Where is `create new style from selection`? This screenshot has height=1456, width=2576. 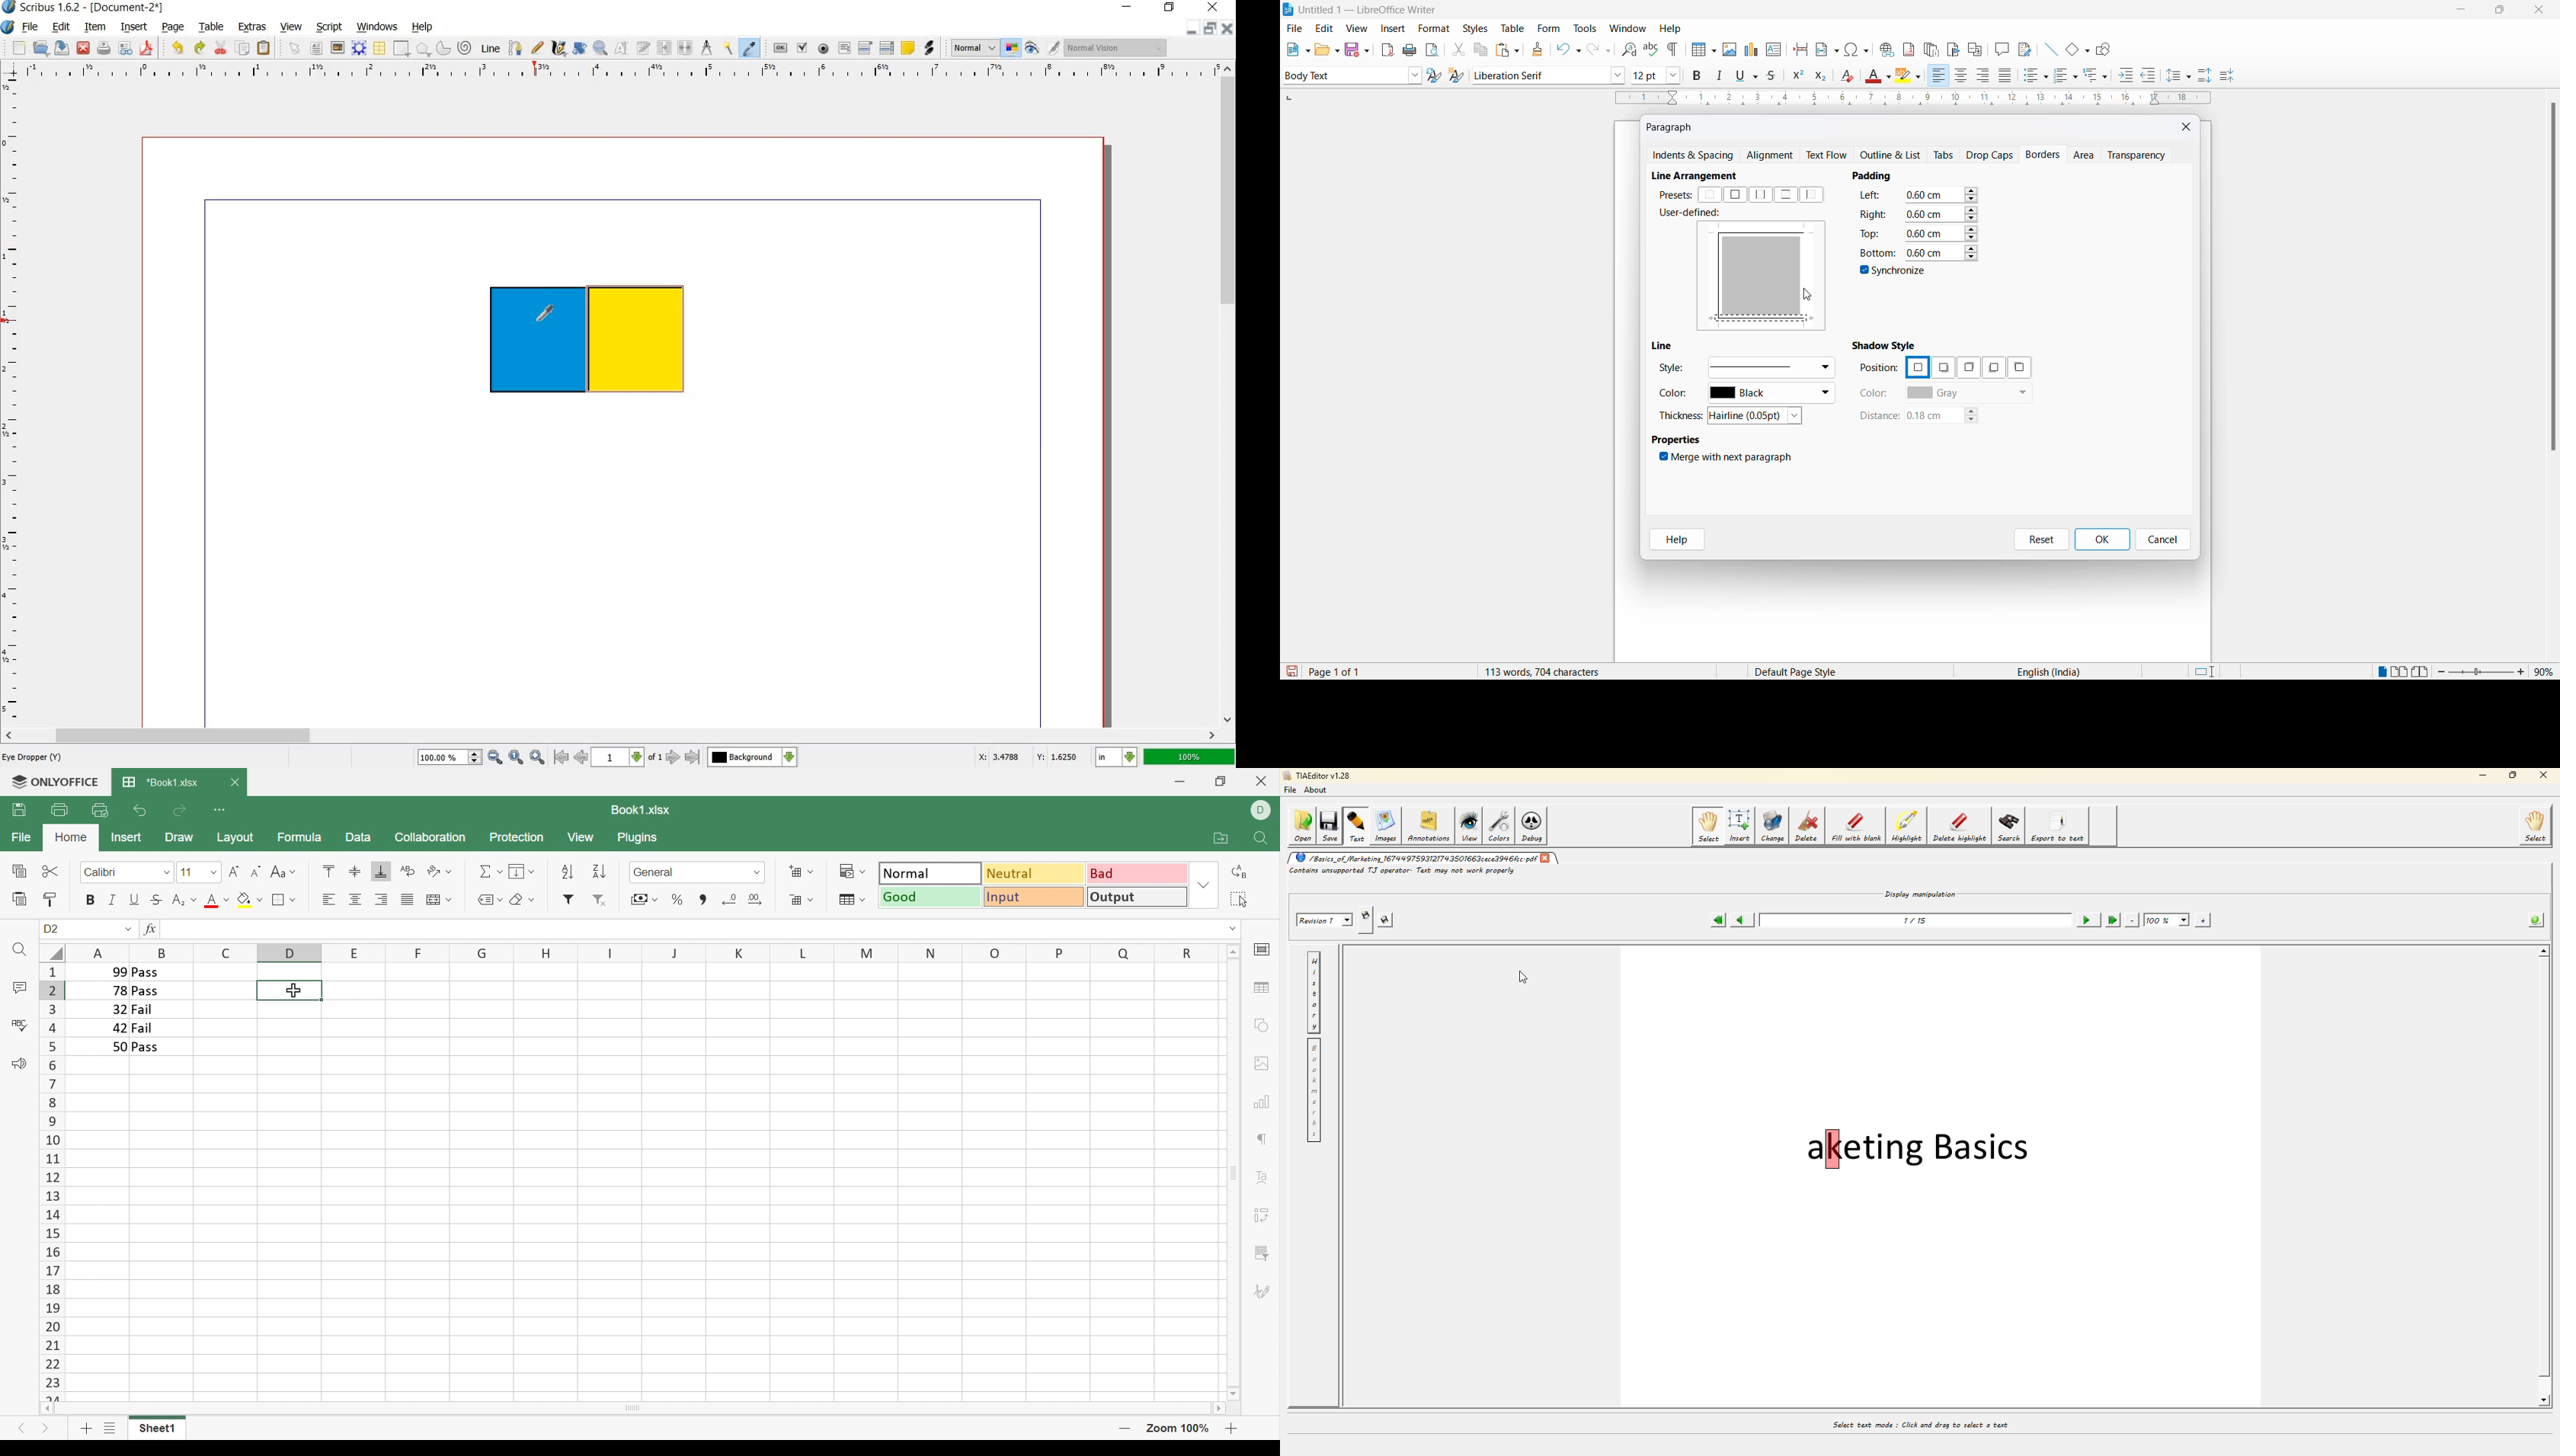 create new style from selection is located at coordinates (1459, 77).